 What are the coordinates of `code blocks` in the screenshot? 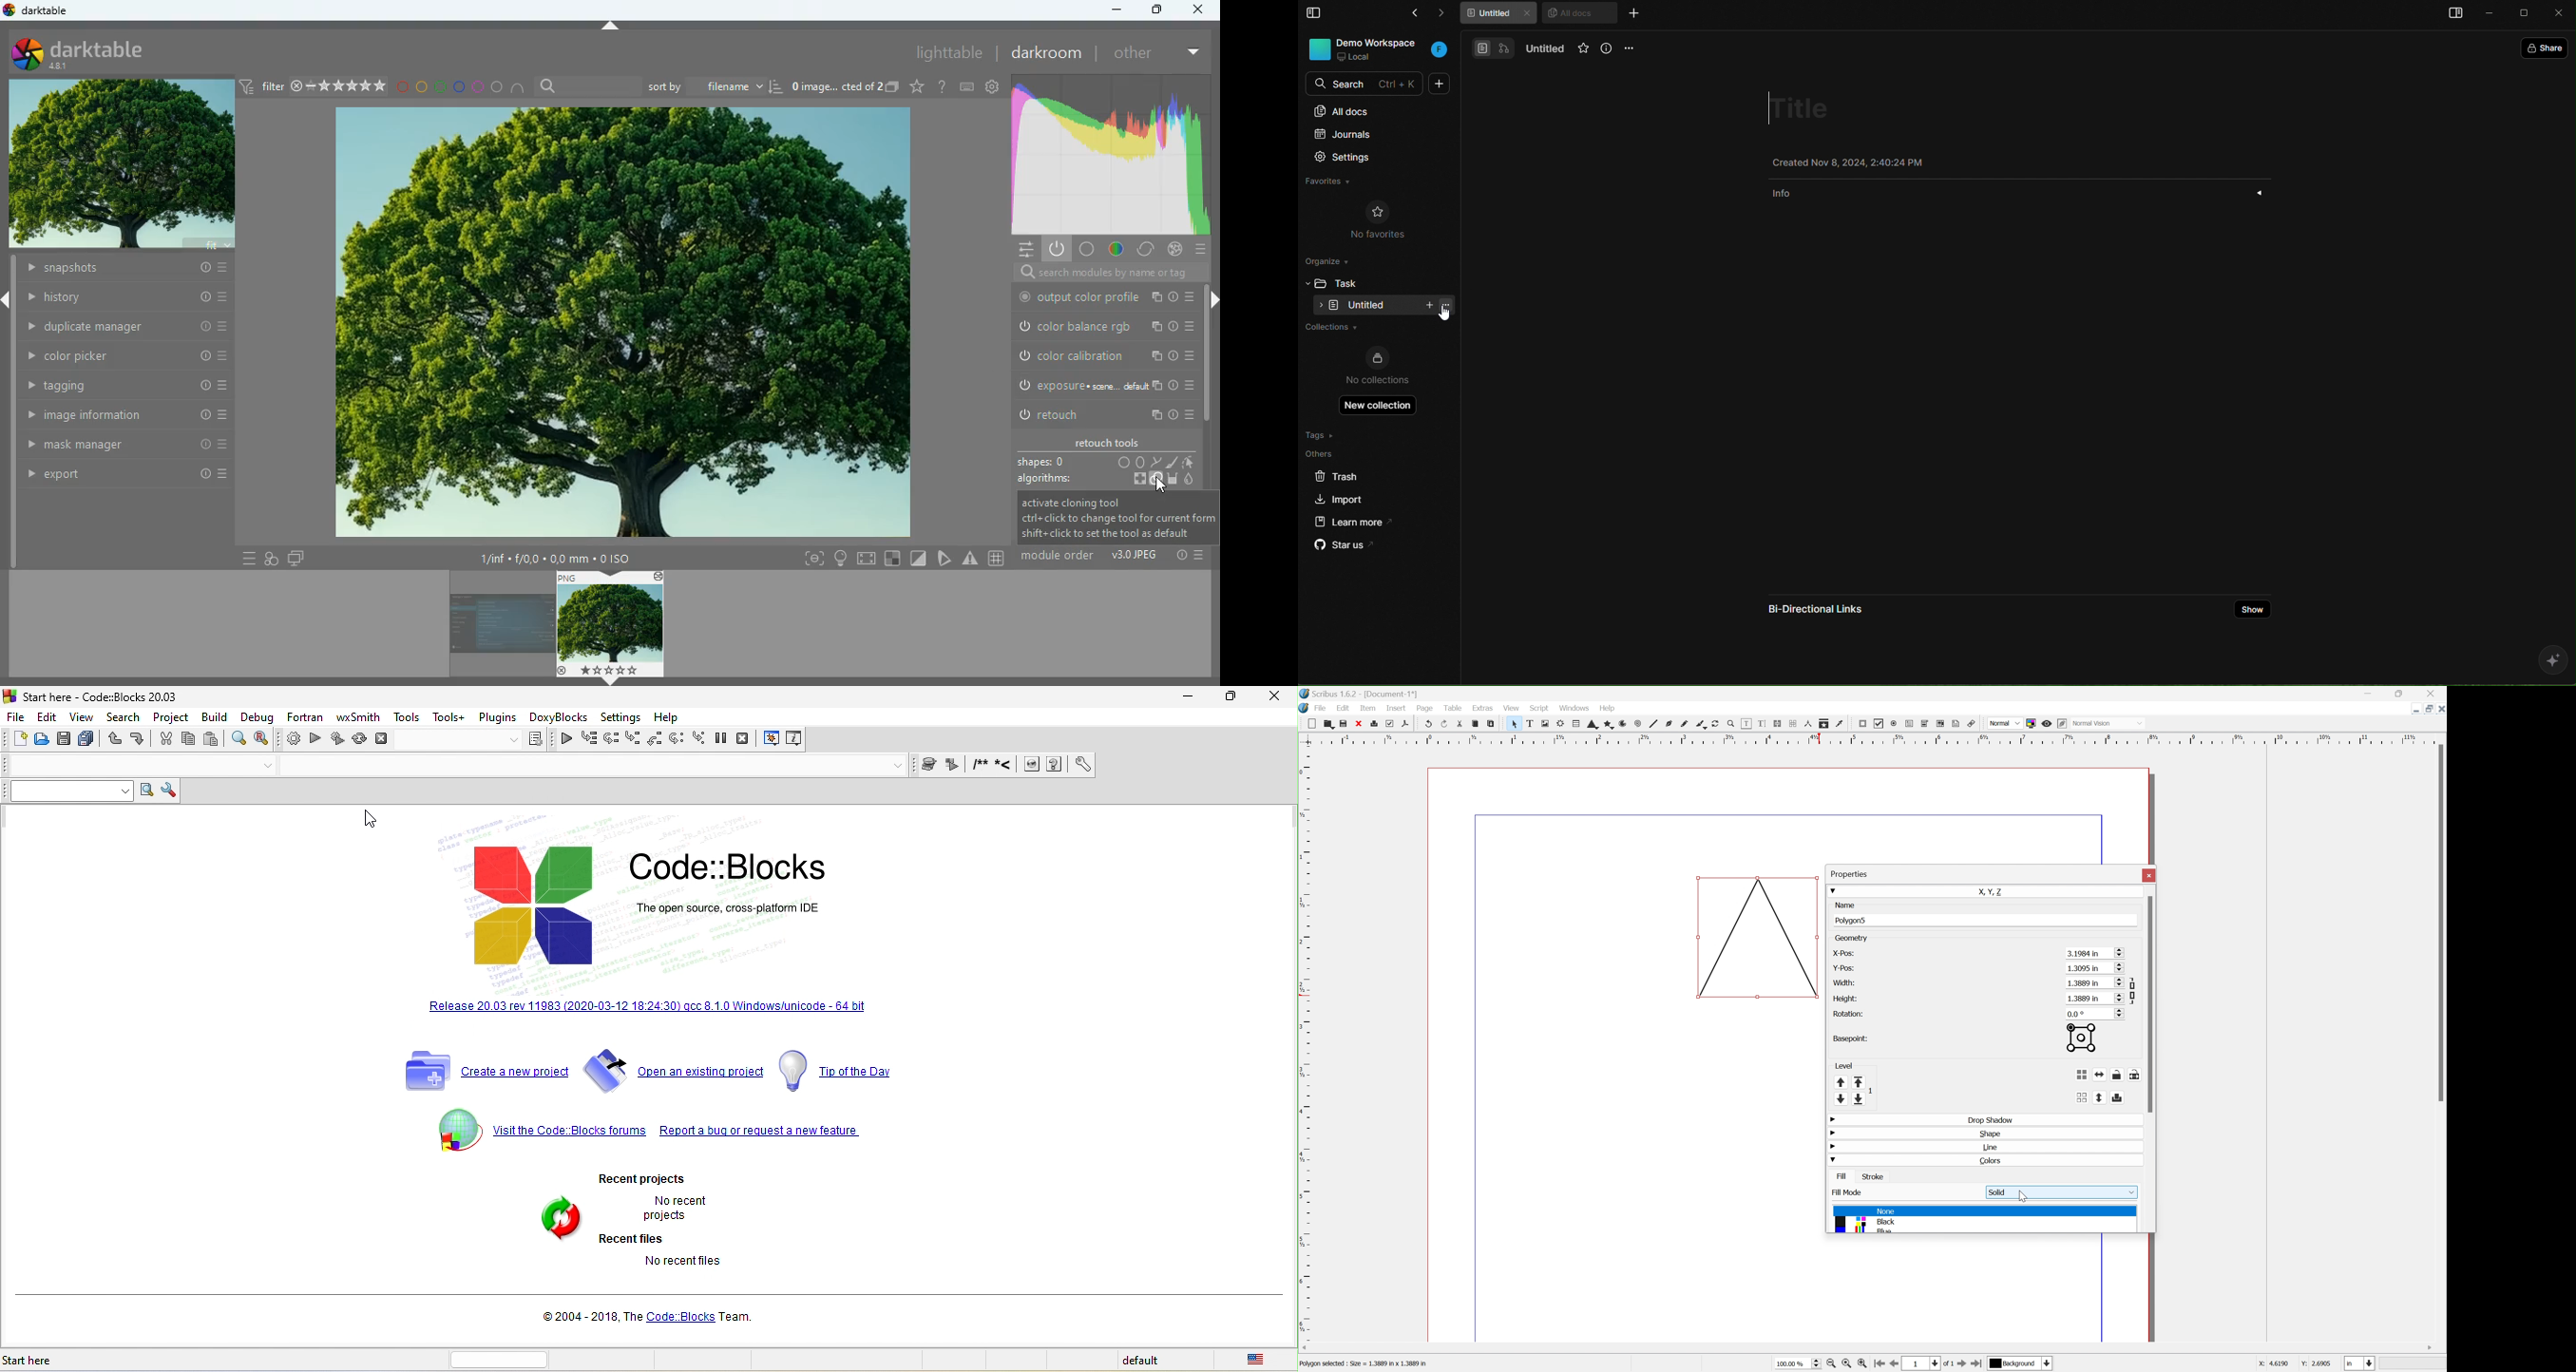 It's located at (533, 905).